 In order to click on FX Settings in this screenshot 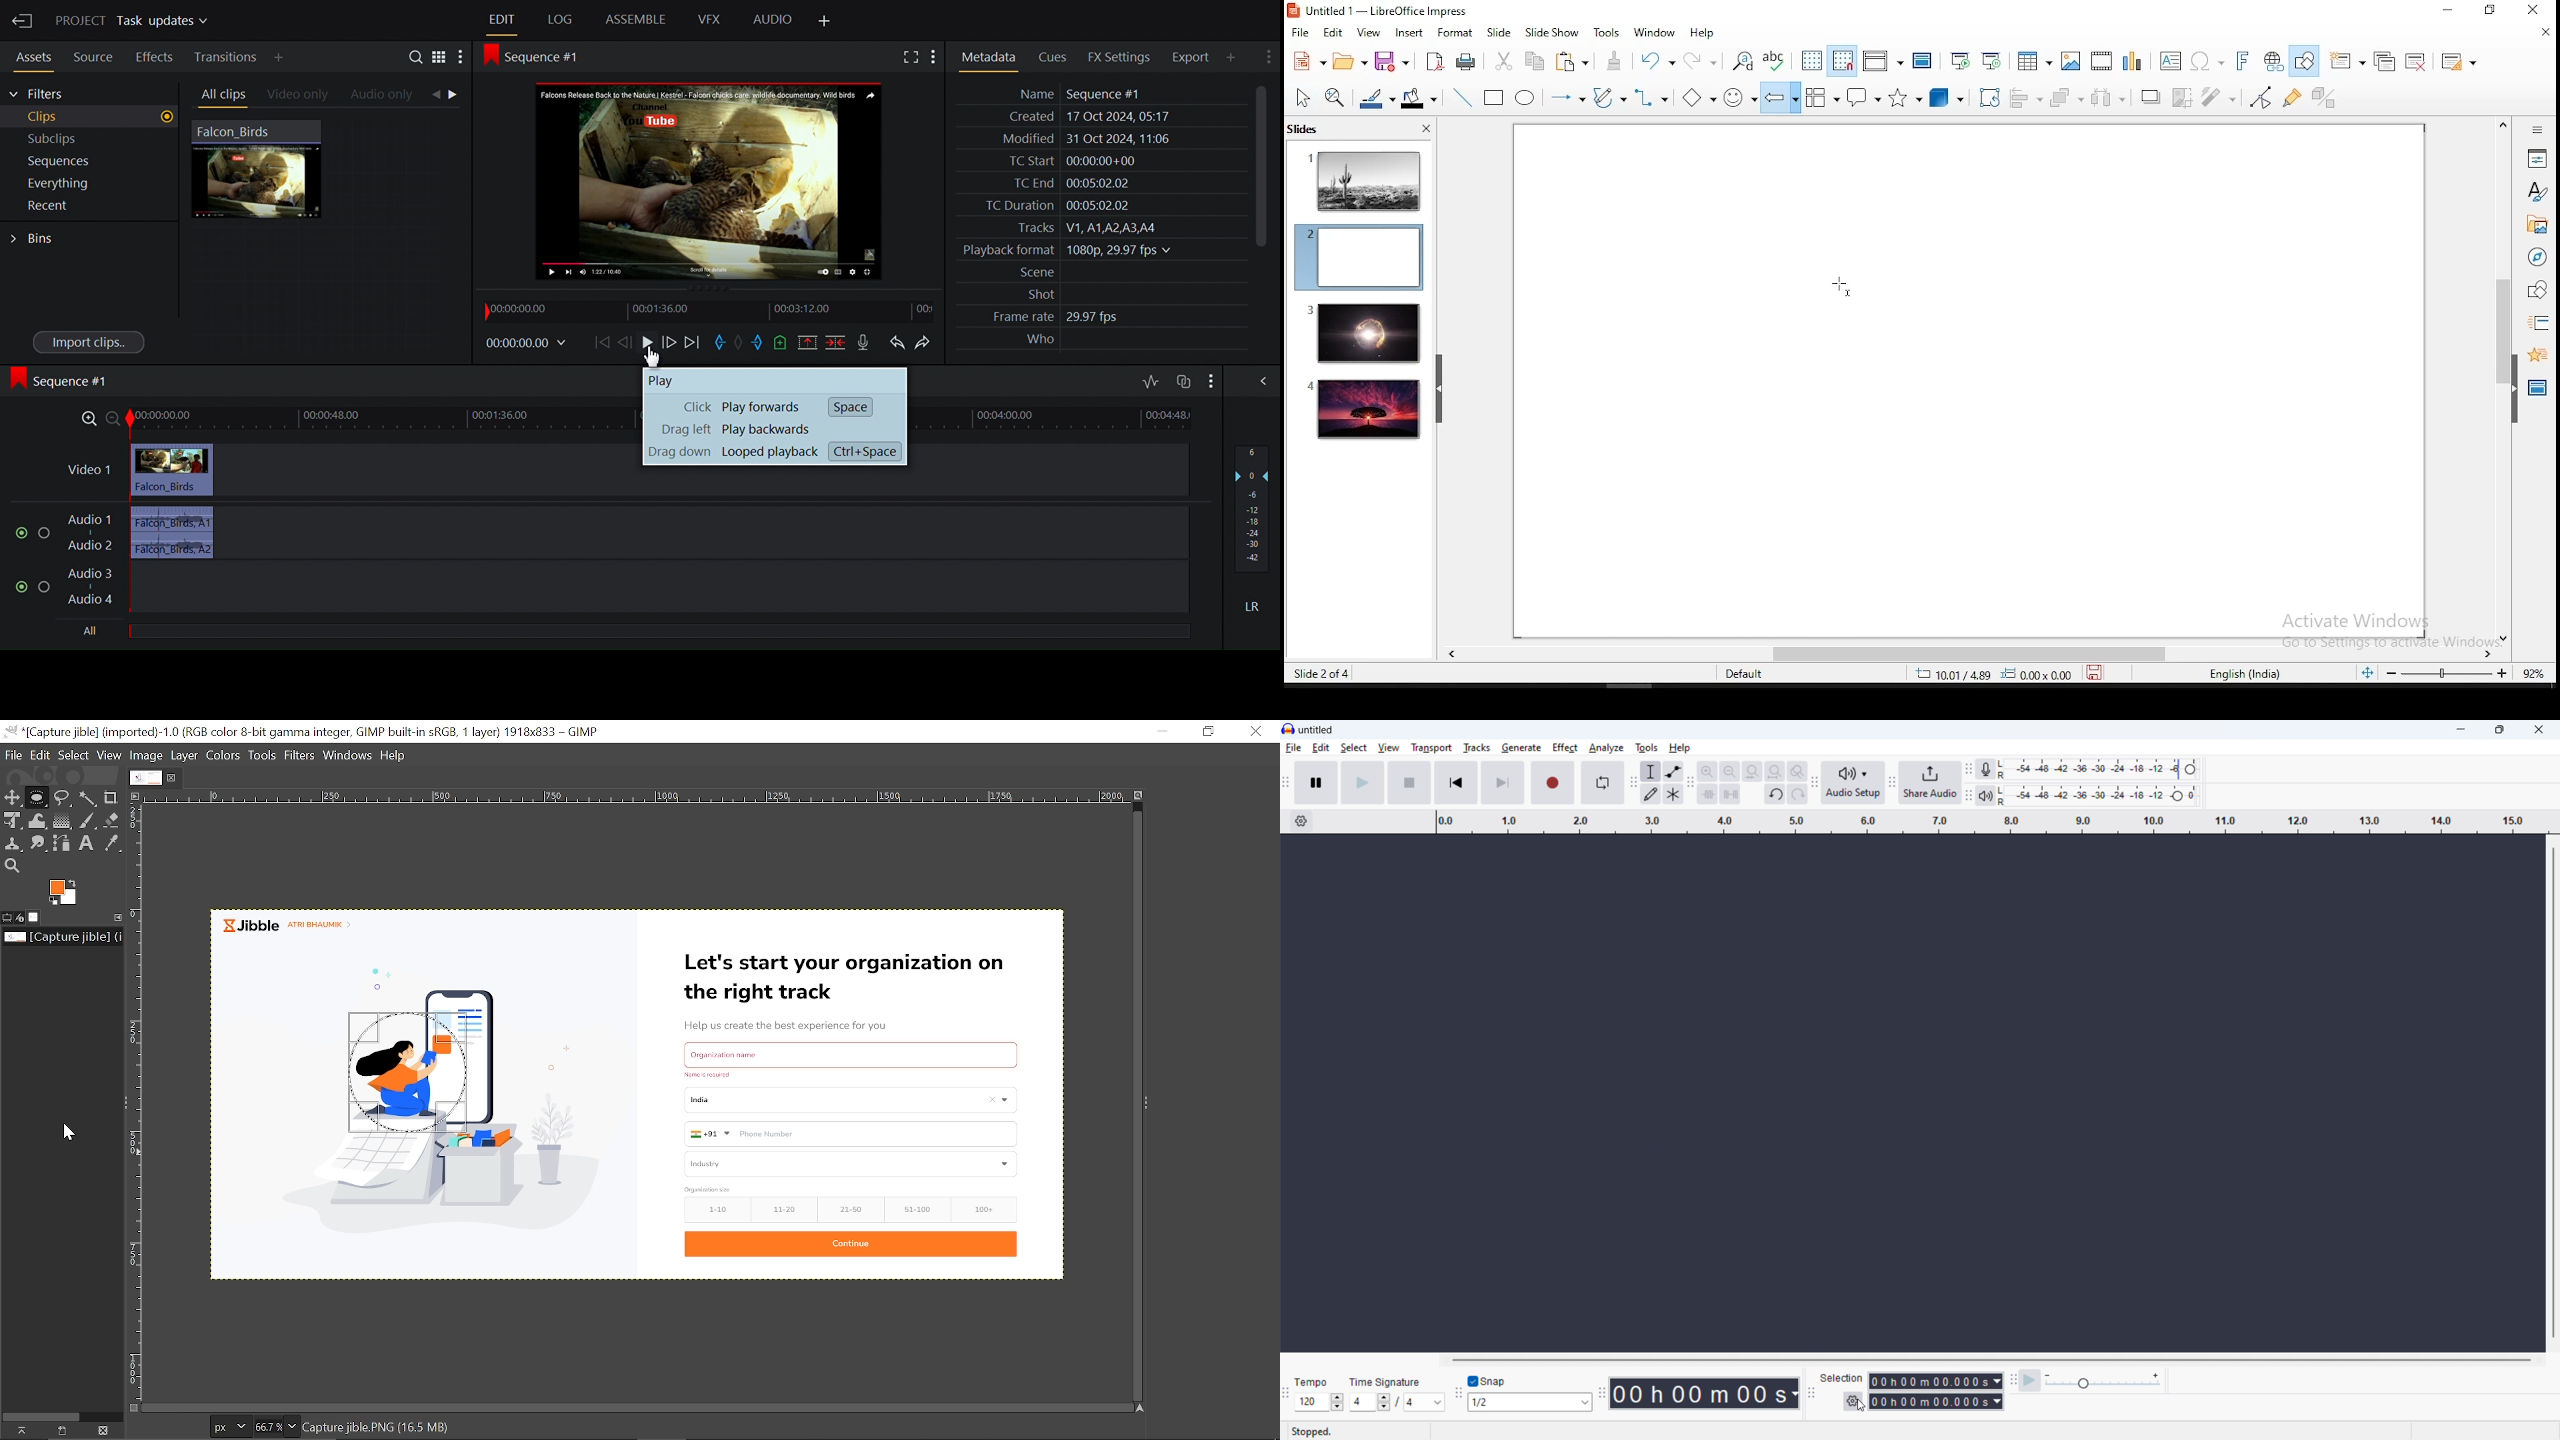, I will do `click(1117, 56)`.